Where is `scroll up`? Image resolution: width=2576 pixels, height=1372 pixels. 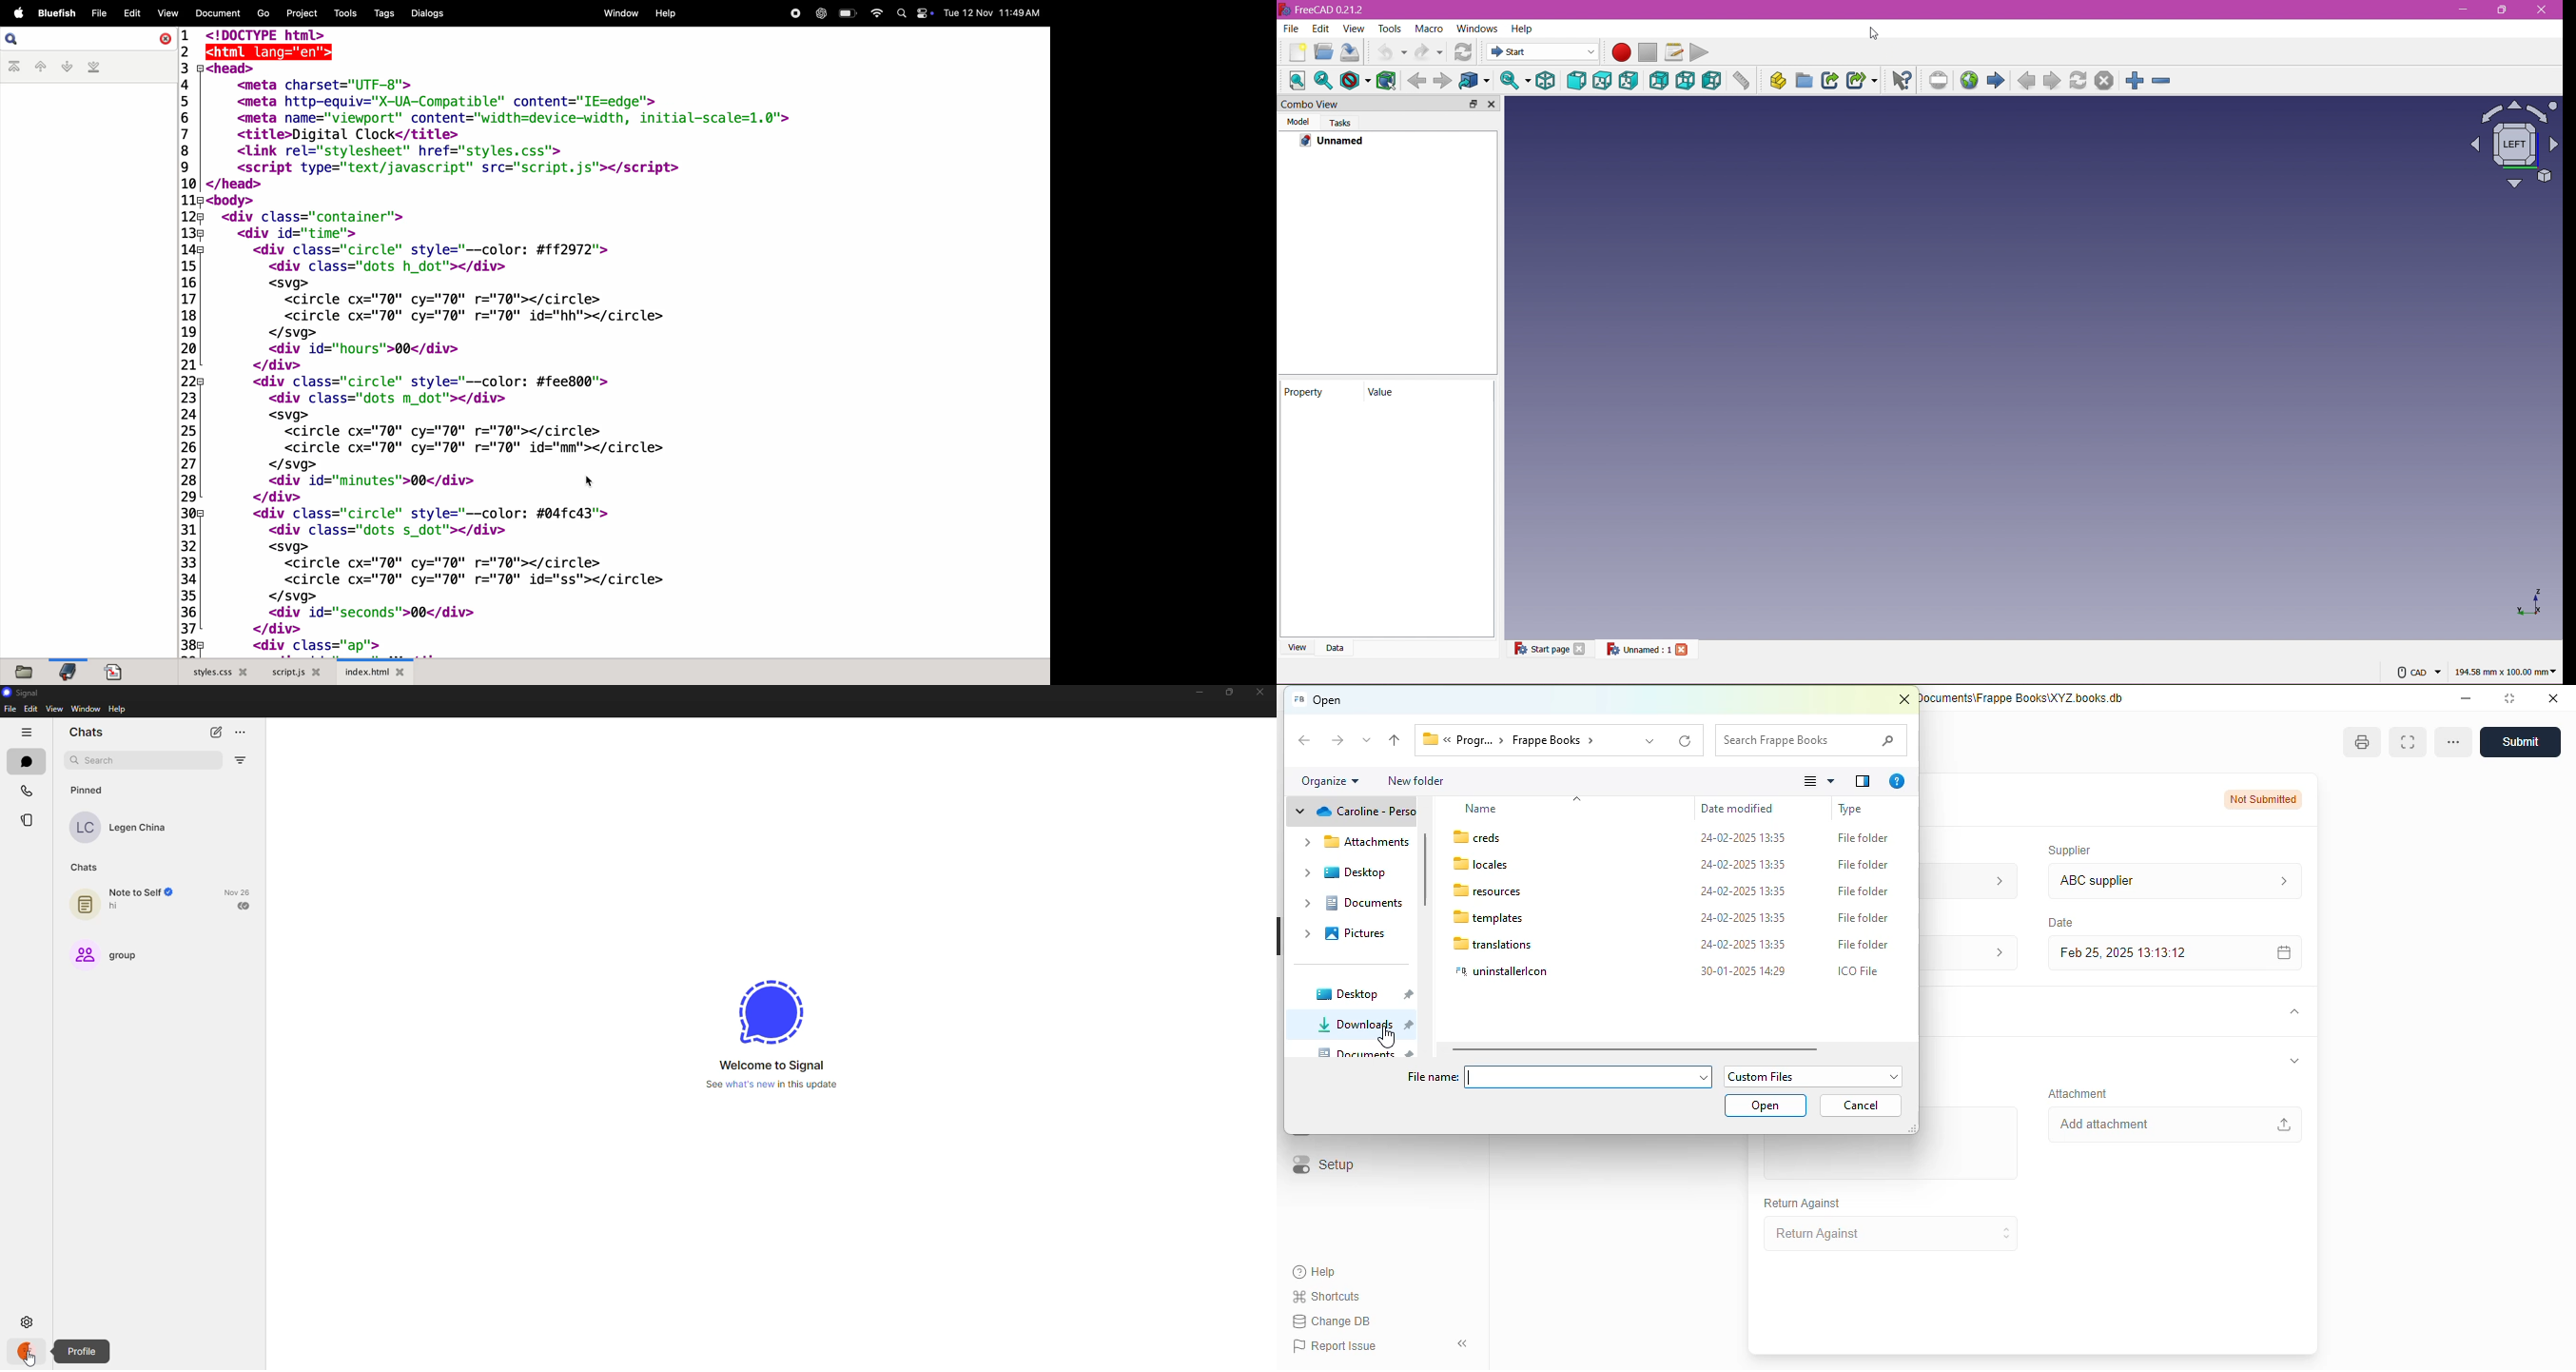
scroll up is located at coordinates (1577, 799).